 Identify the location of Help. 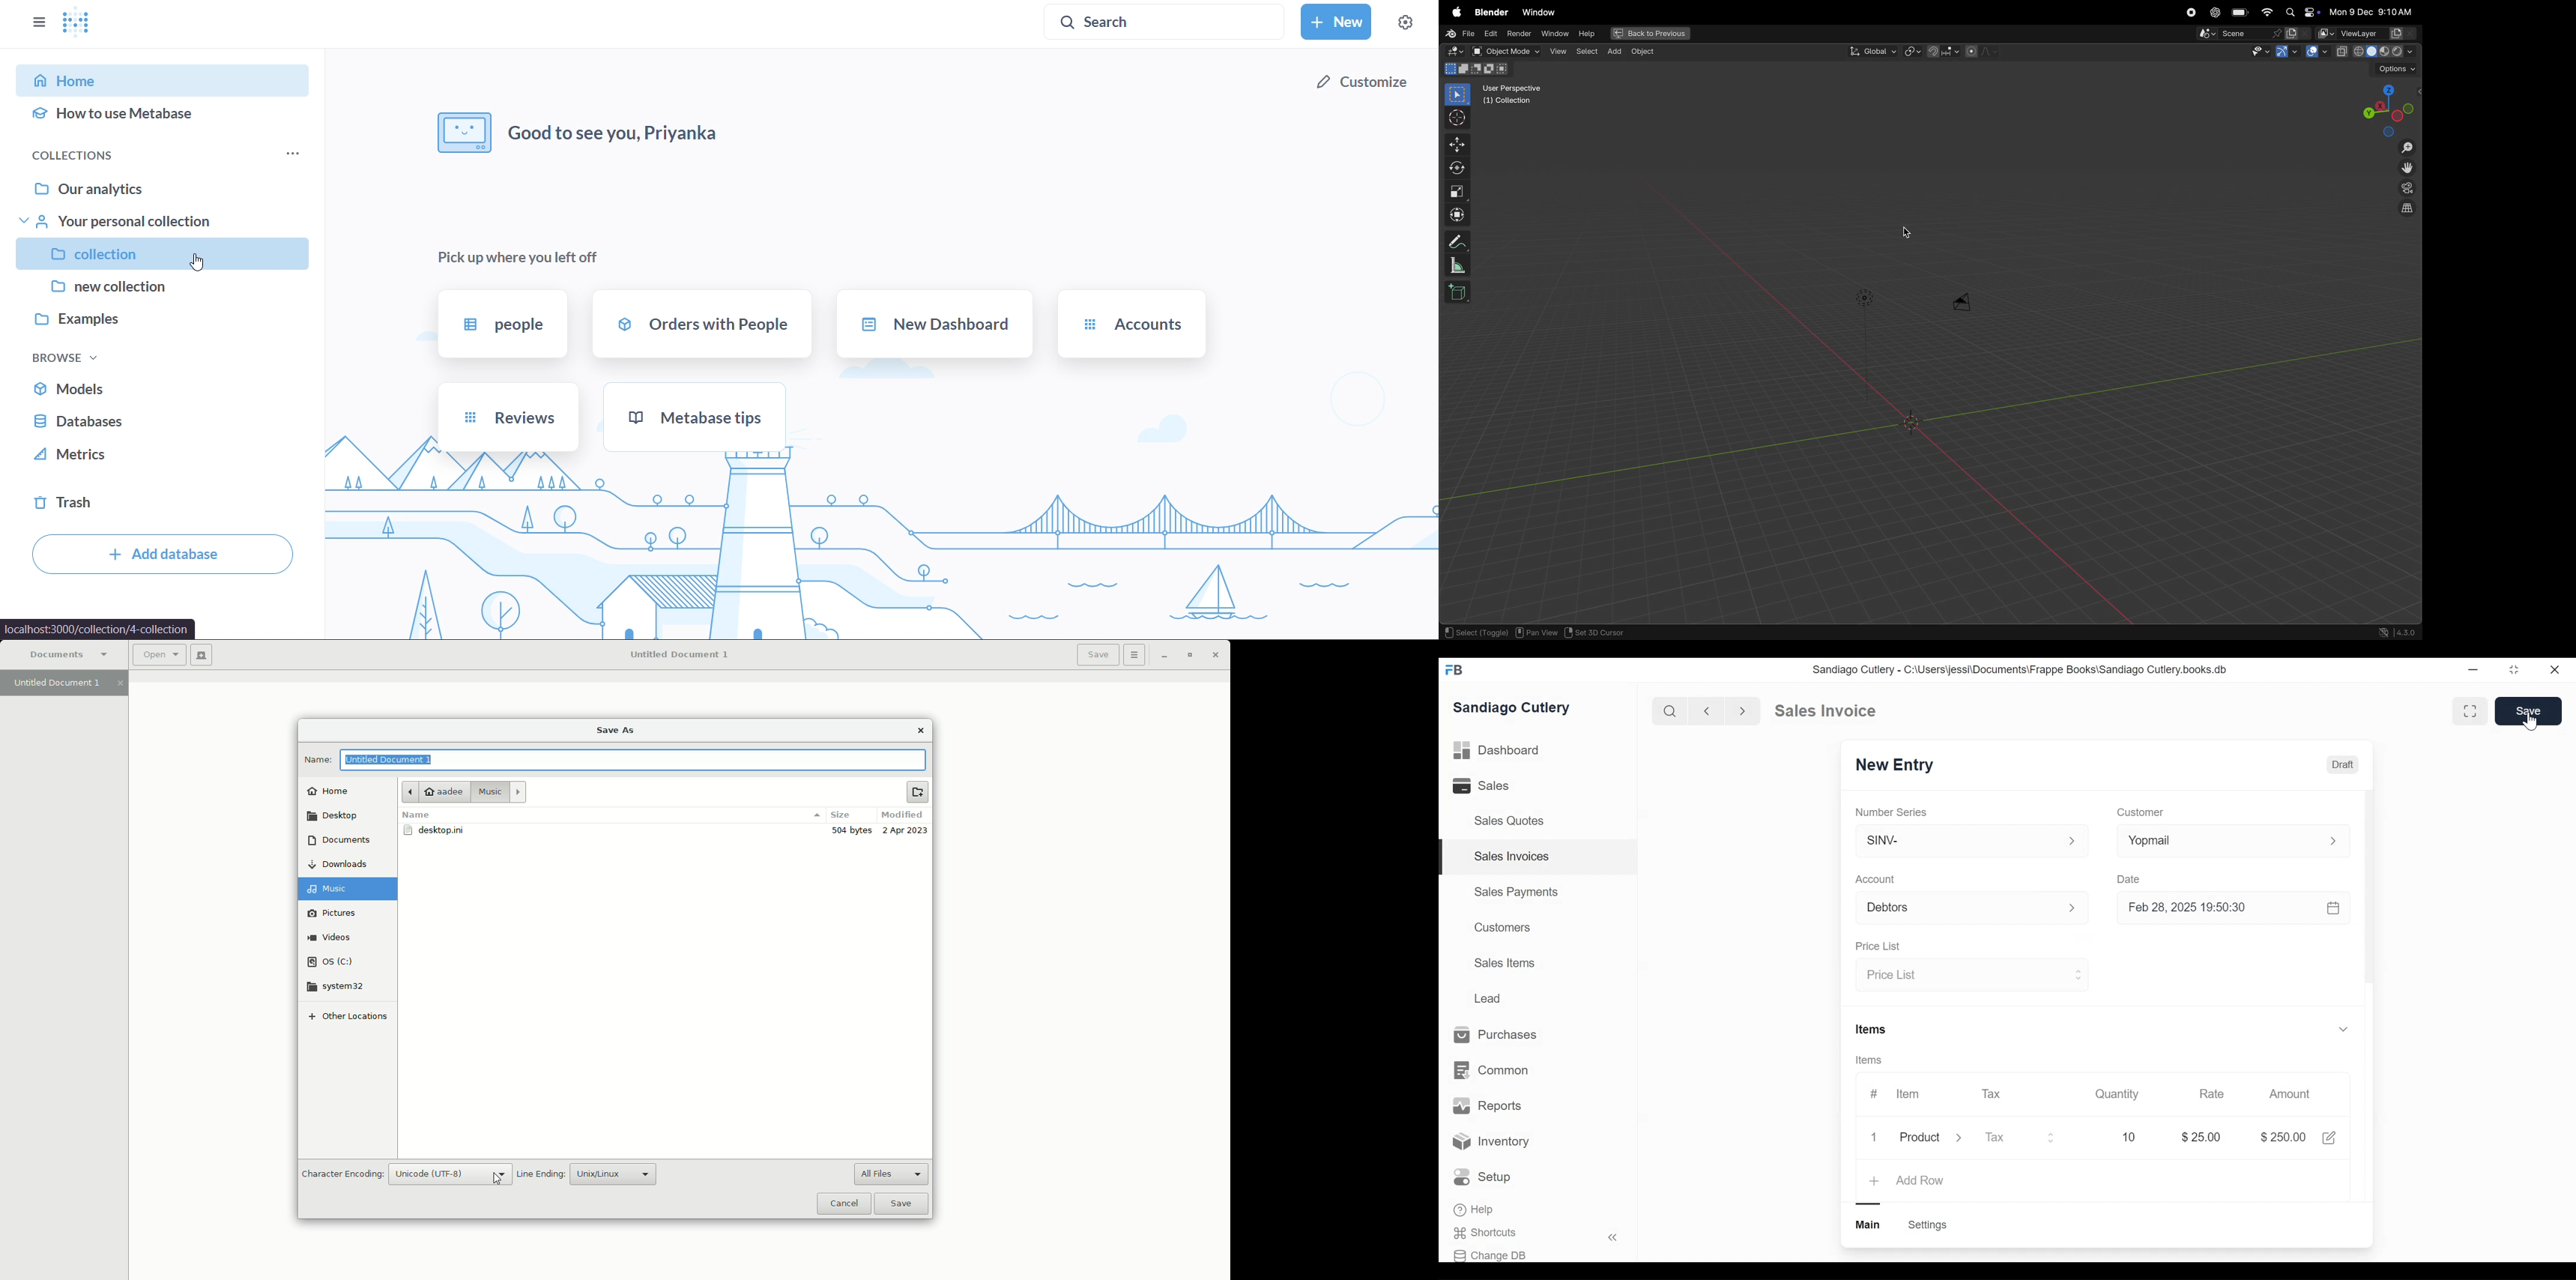
(1475, 1209).